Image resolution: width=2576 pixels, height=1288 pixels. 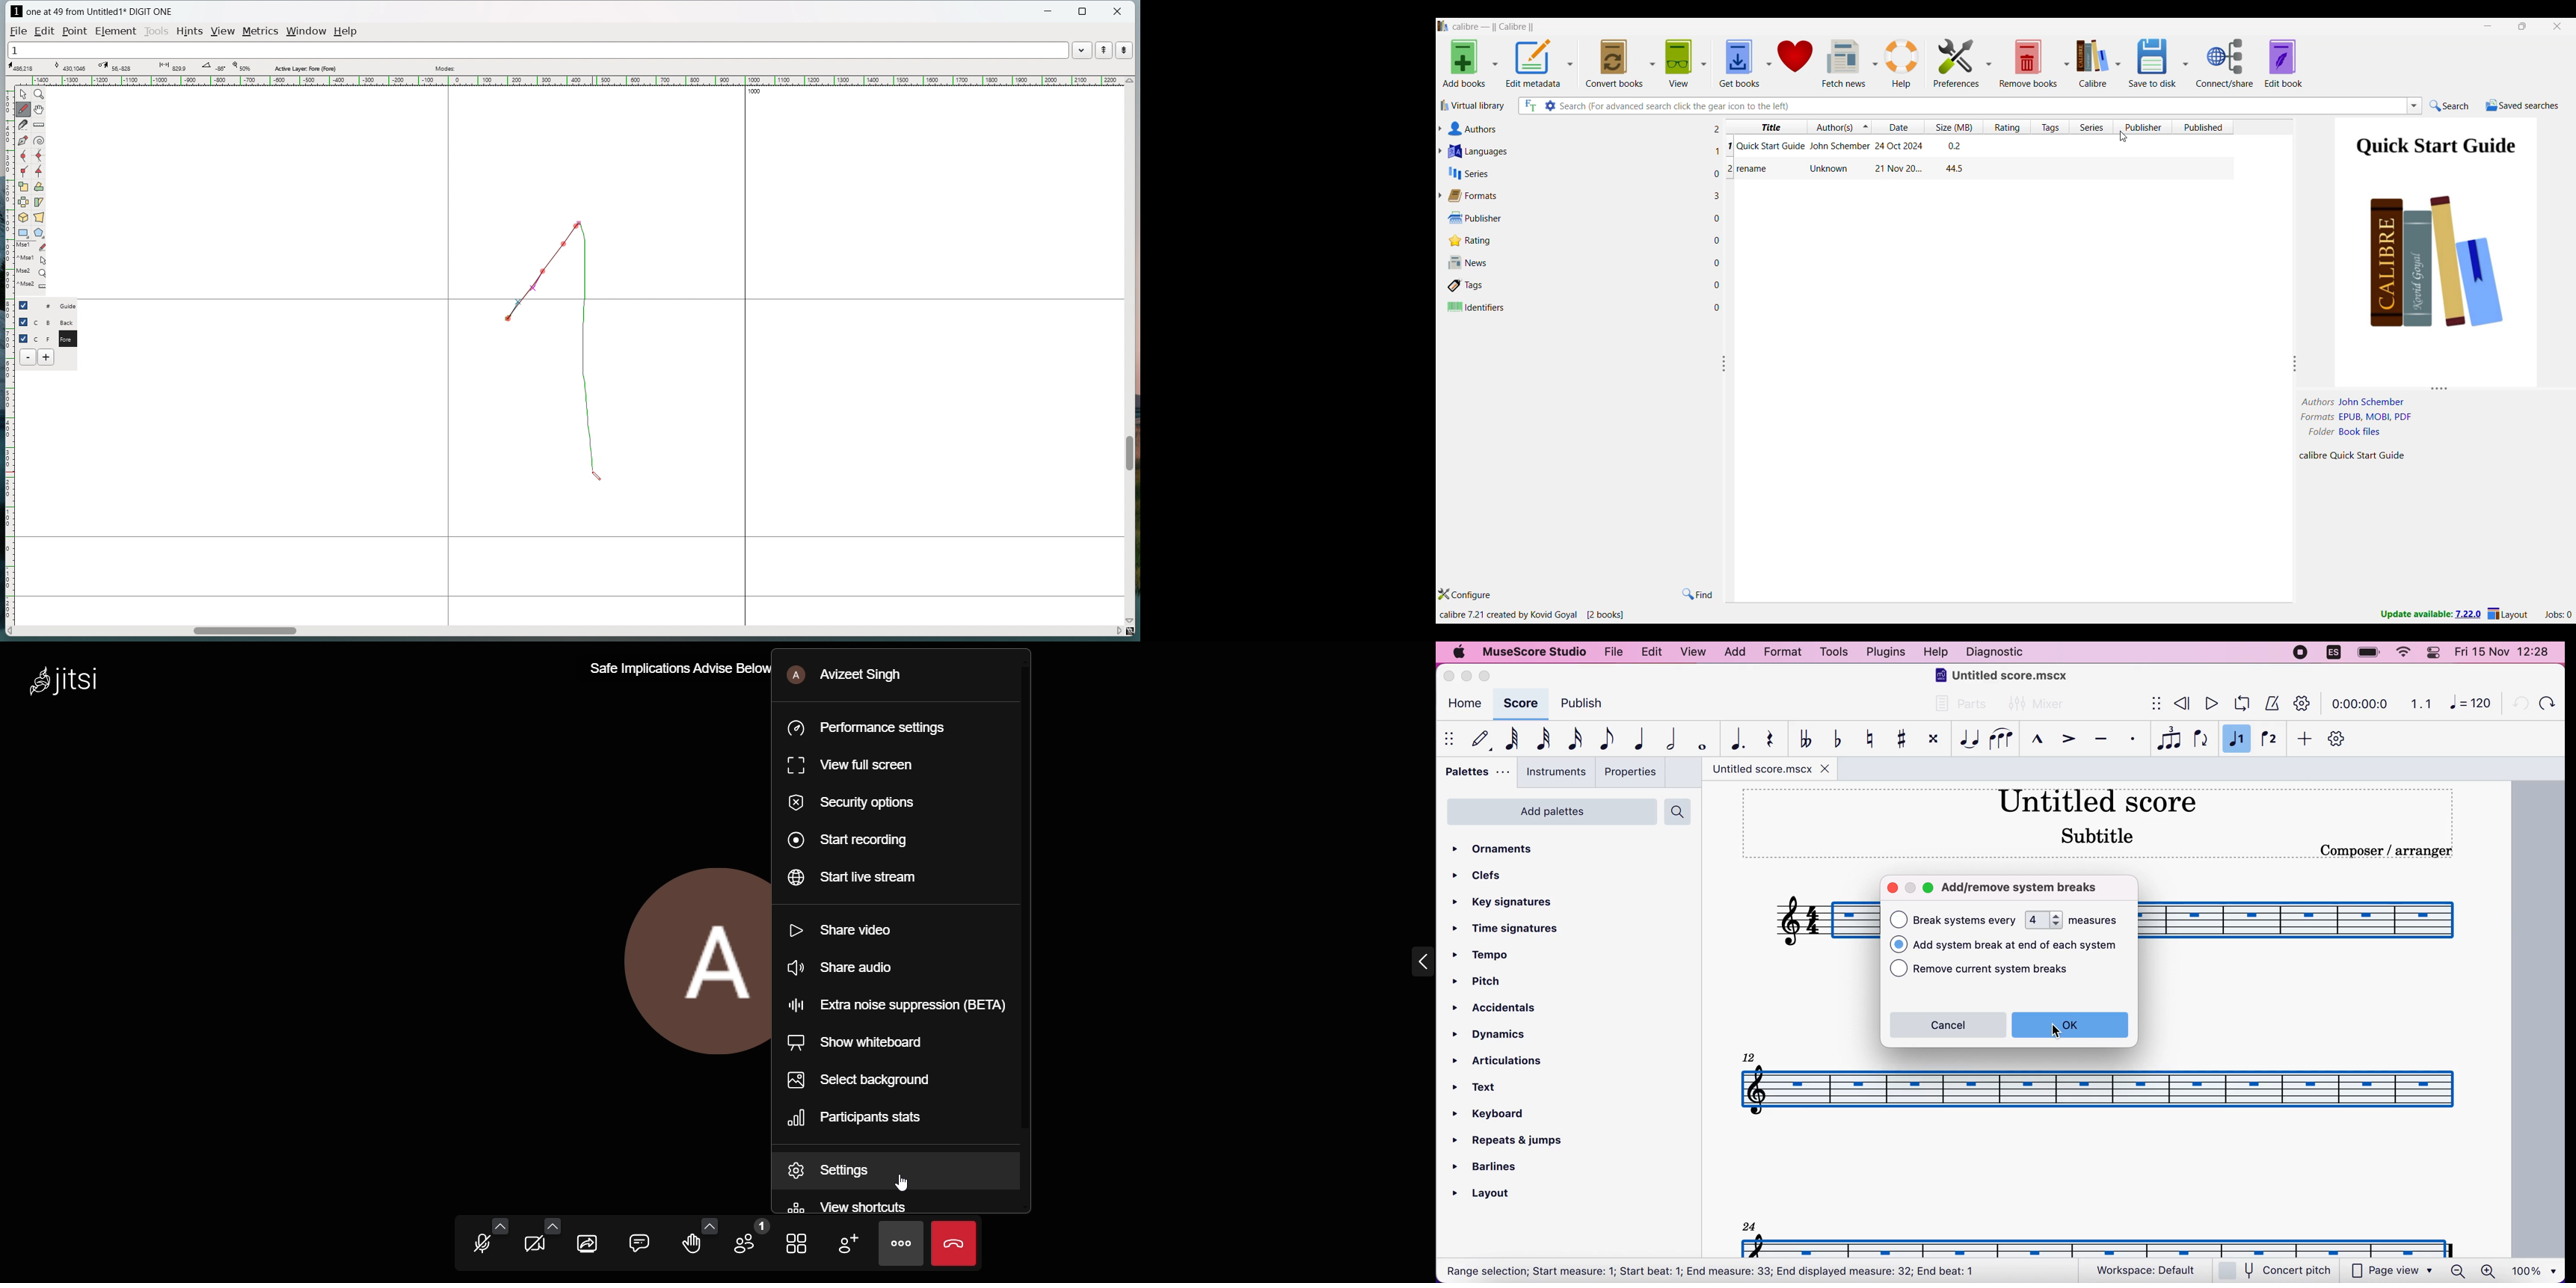 What do you see at coordinates (1962, 62) in the screenshot?
I see `Preference options` at bounding box center [1962, 62].